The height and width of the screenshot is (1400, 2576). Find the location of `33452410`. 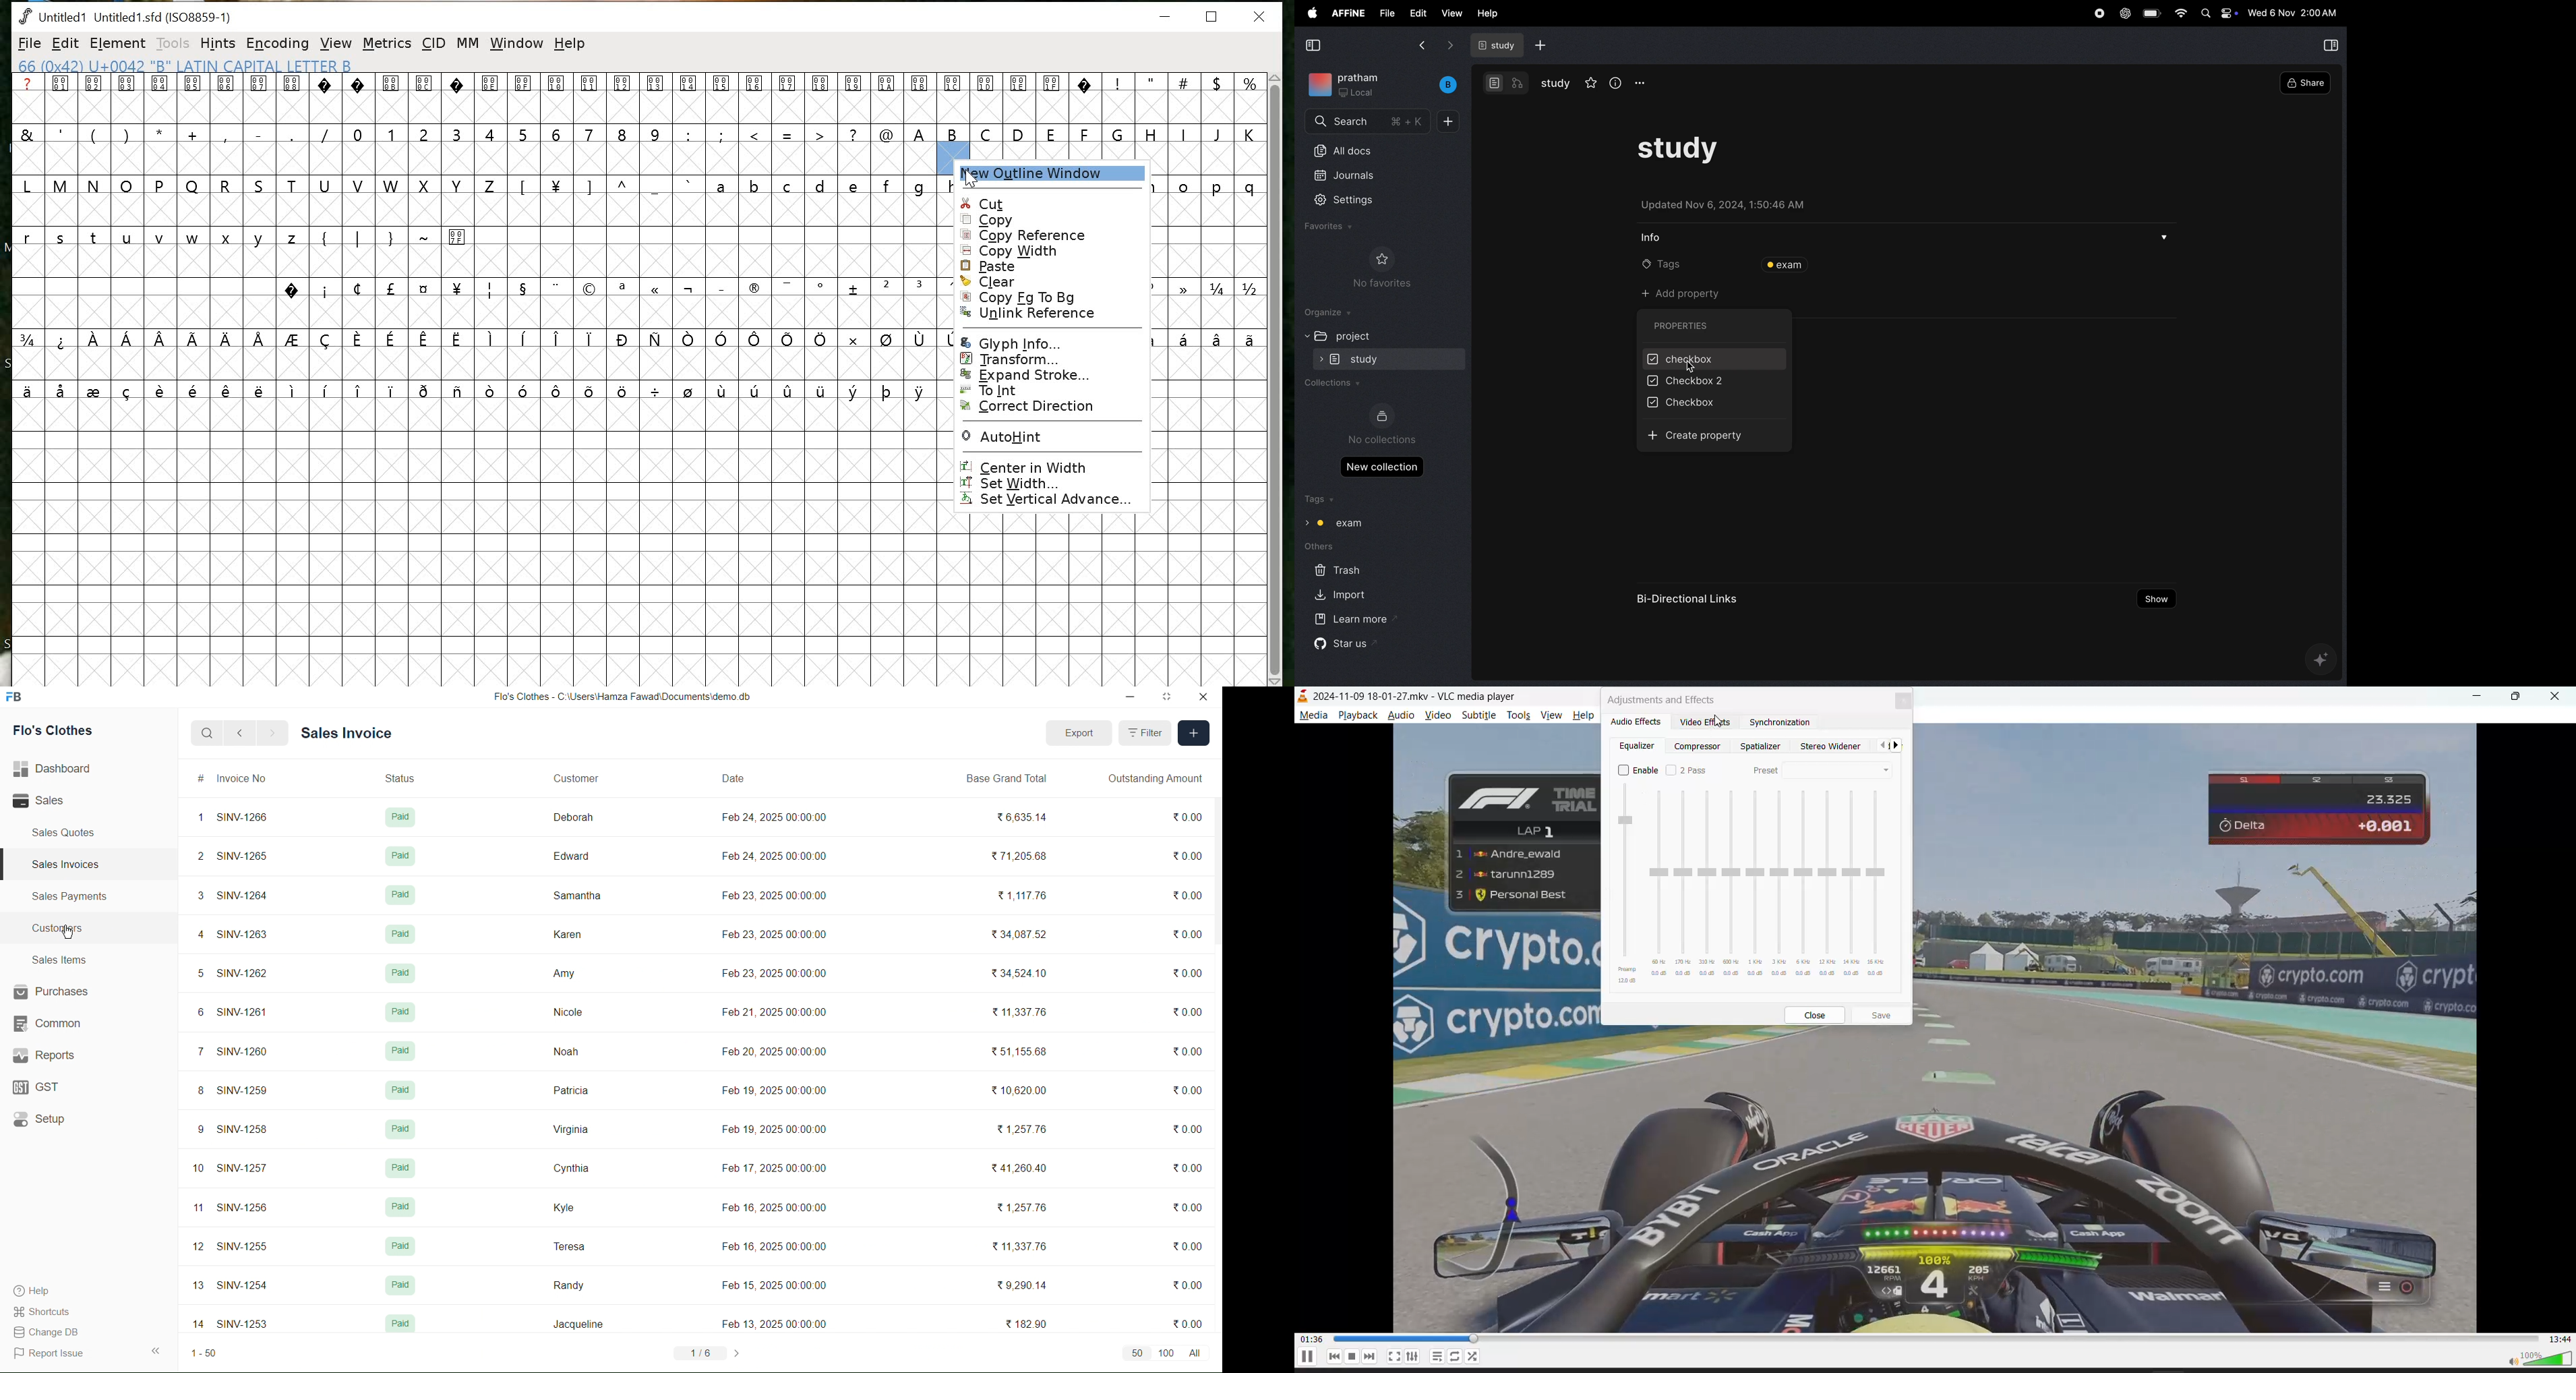

33452410 is located at coordinates (1019, 973).